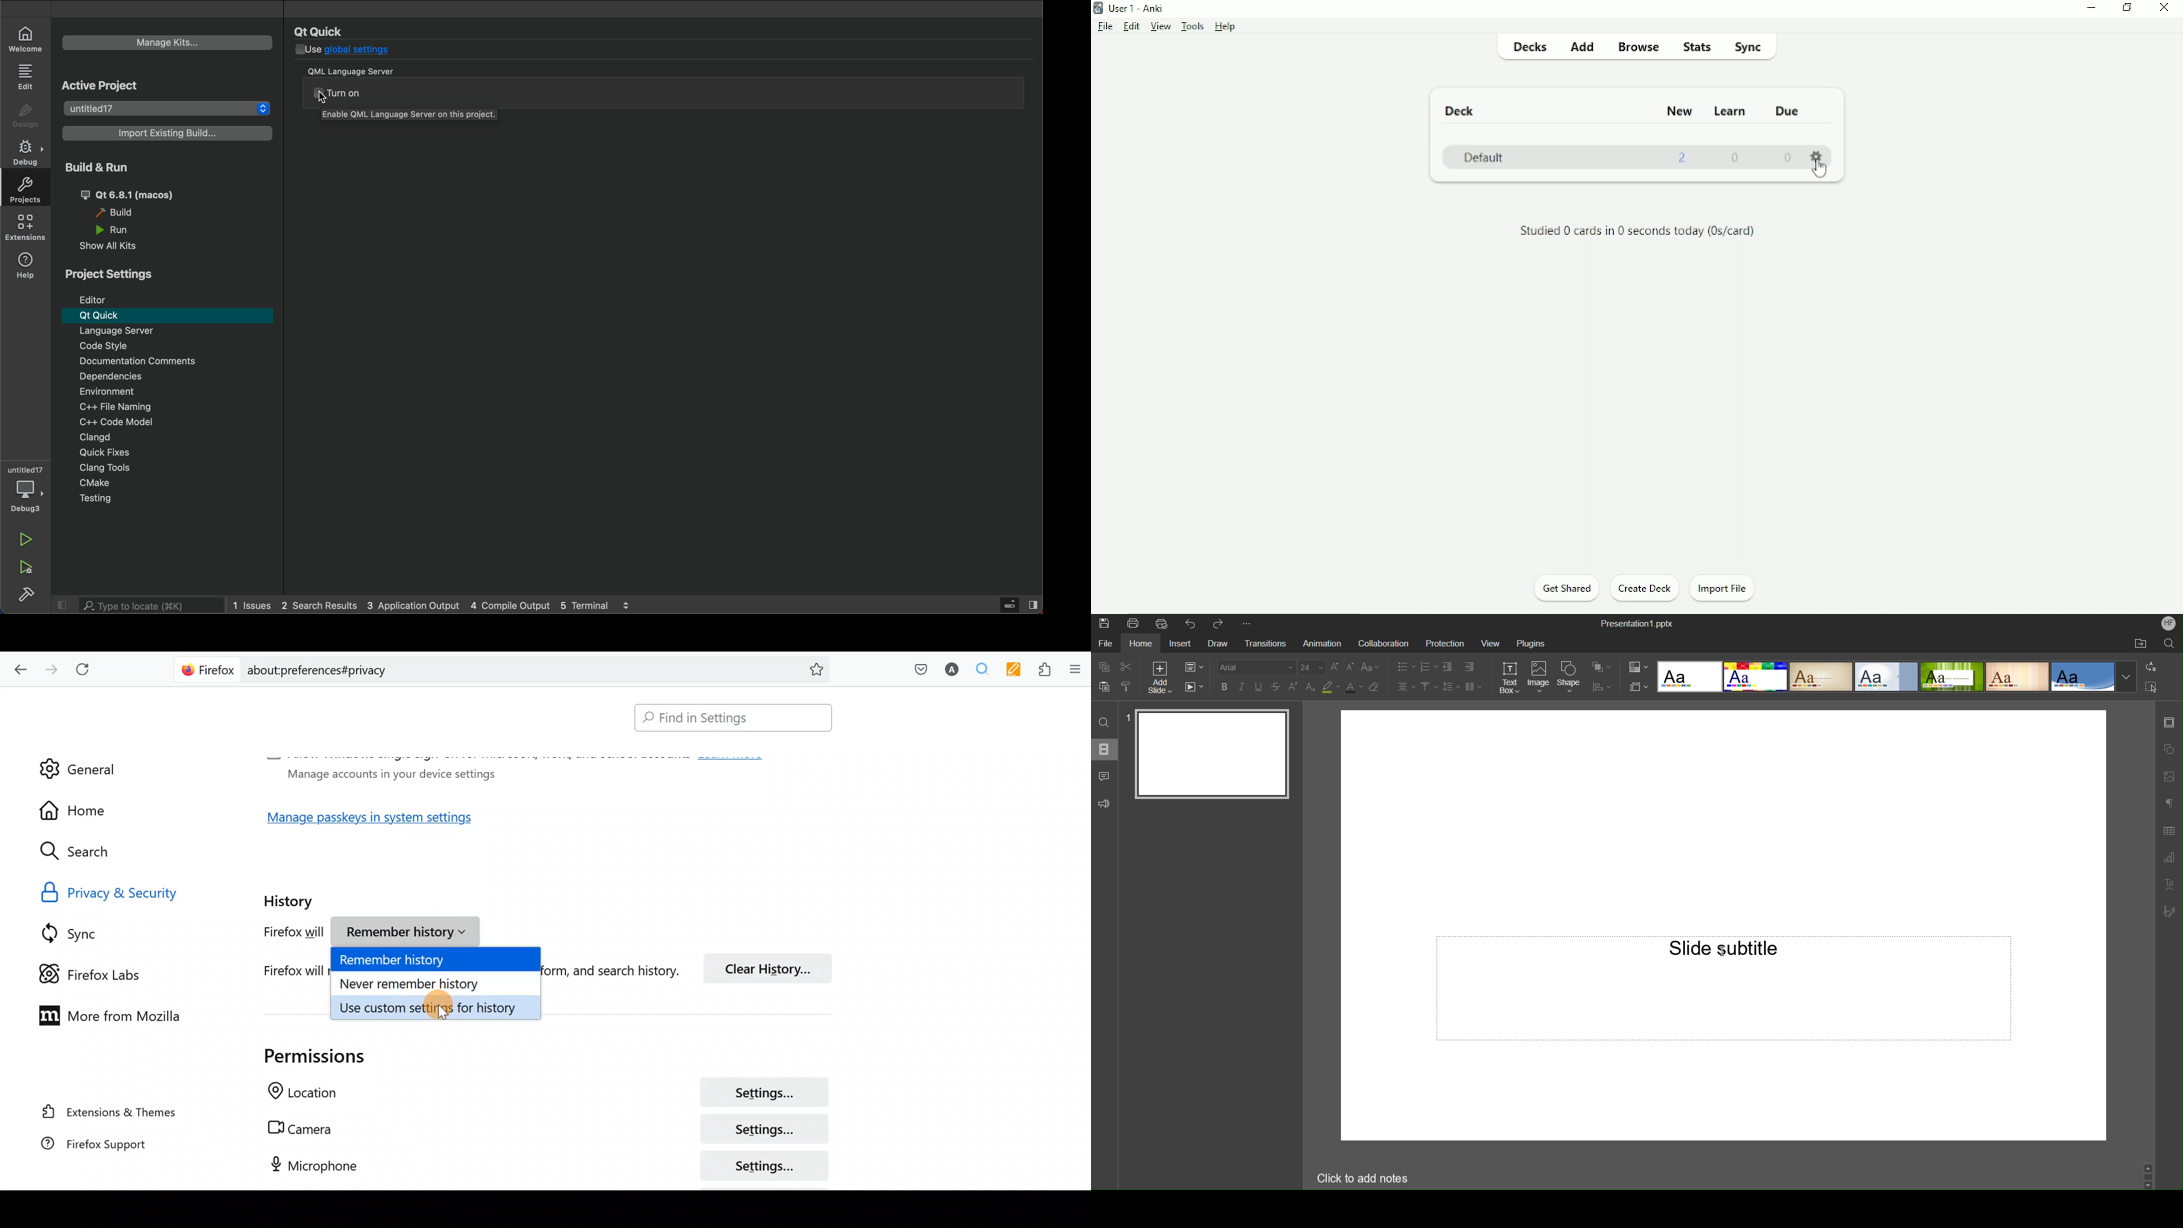  What do you see at coordinates (916, 669) in the screenshot?
I see `Save to pocket` at bounding box center [916, 669].